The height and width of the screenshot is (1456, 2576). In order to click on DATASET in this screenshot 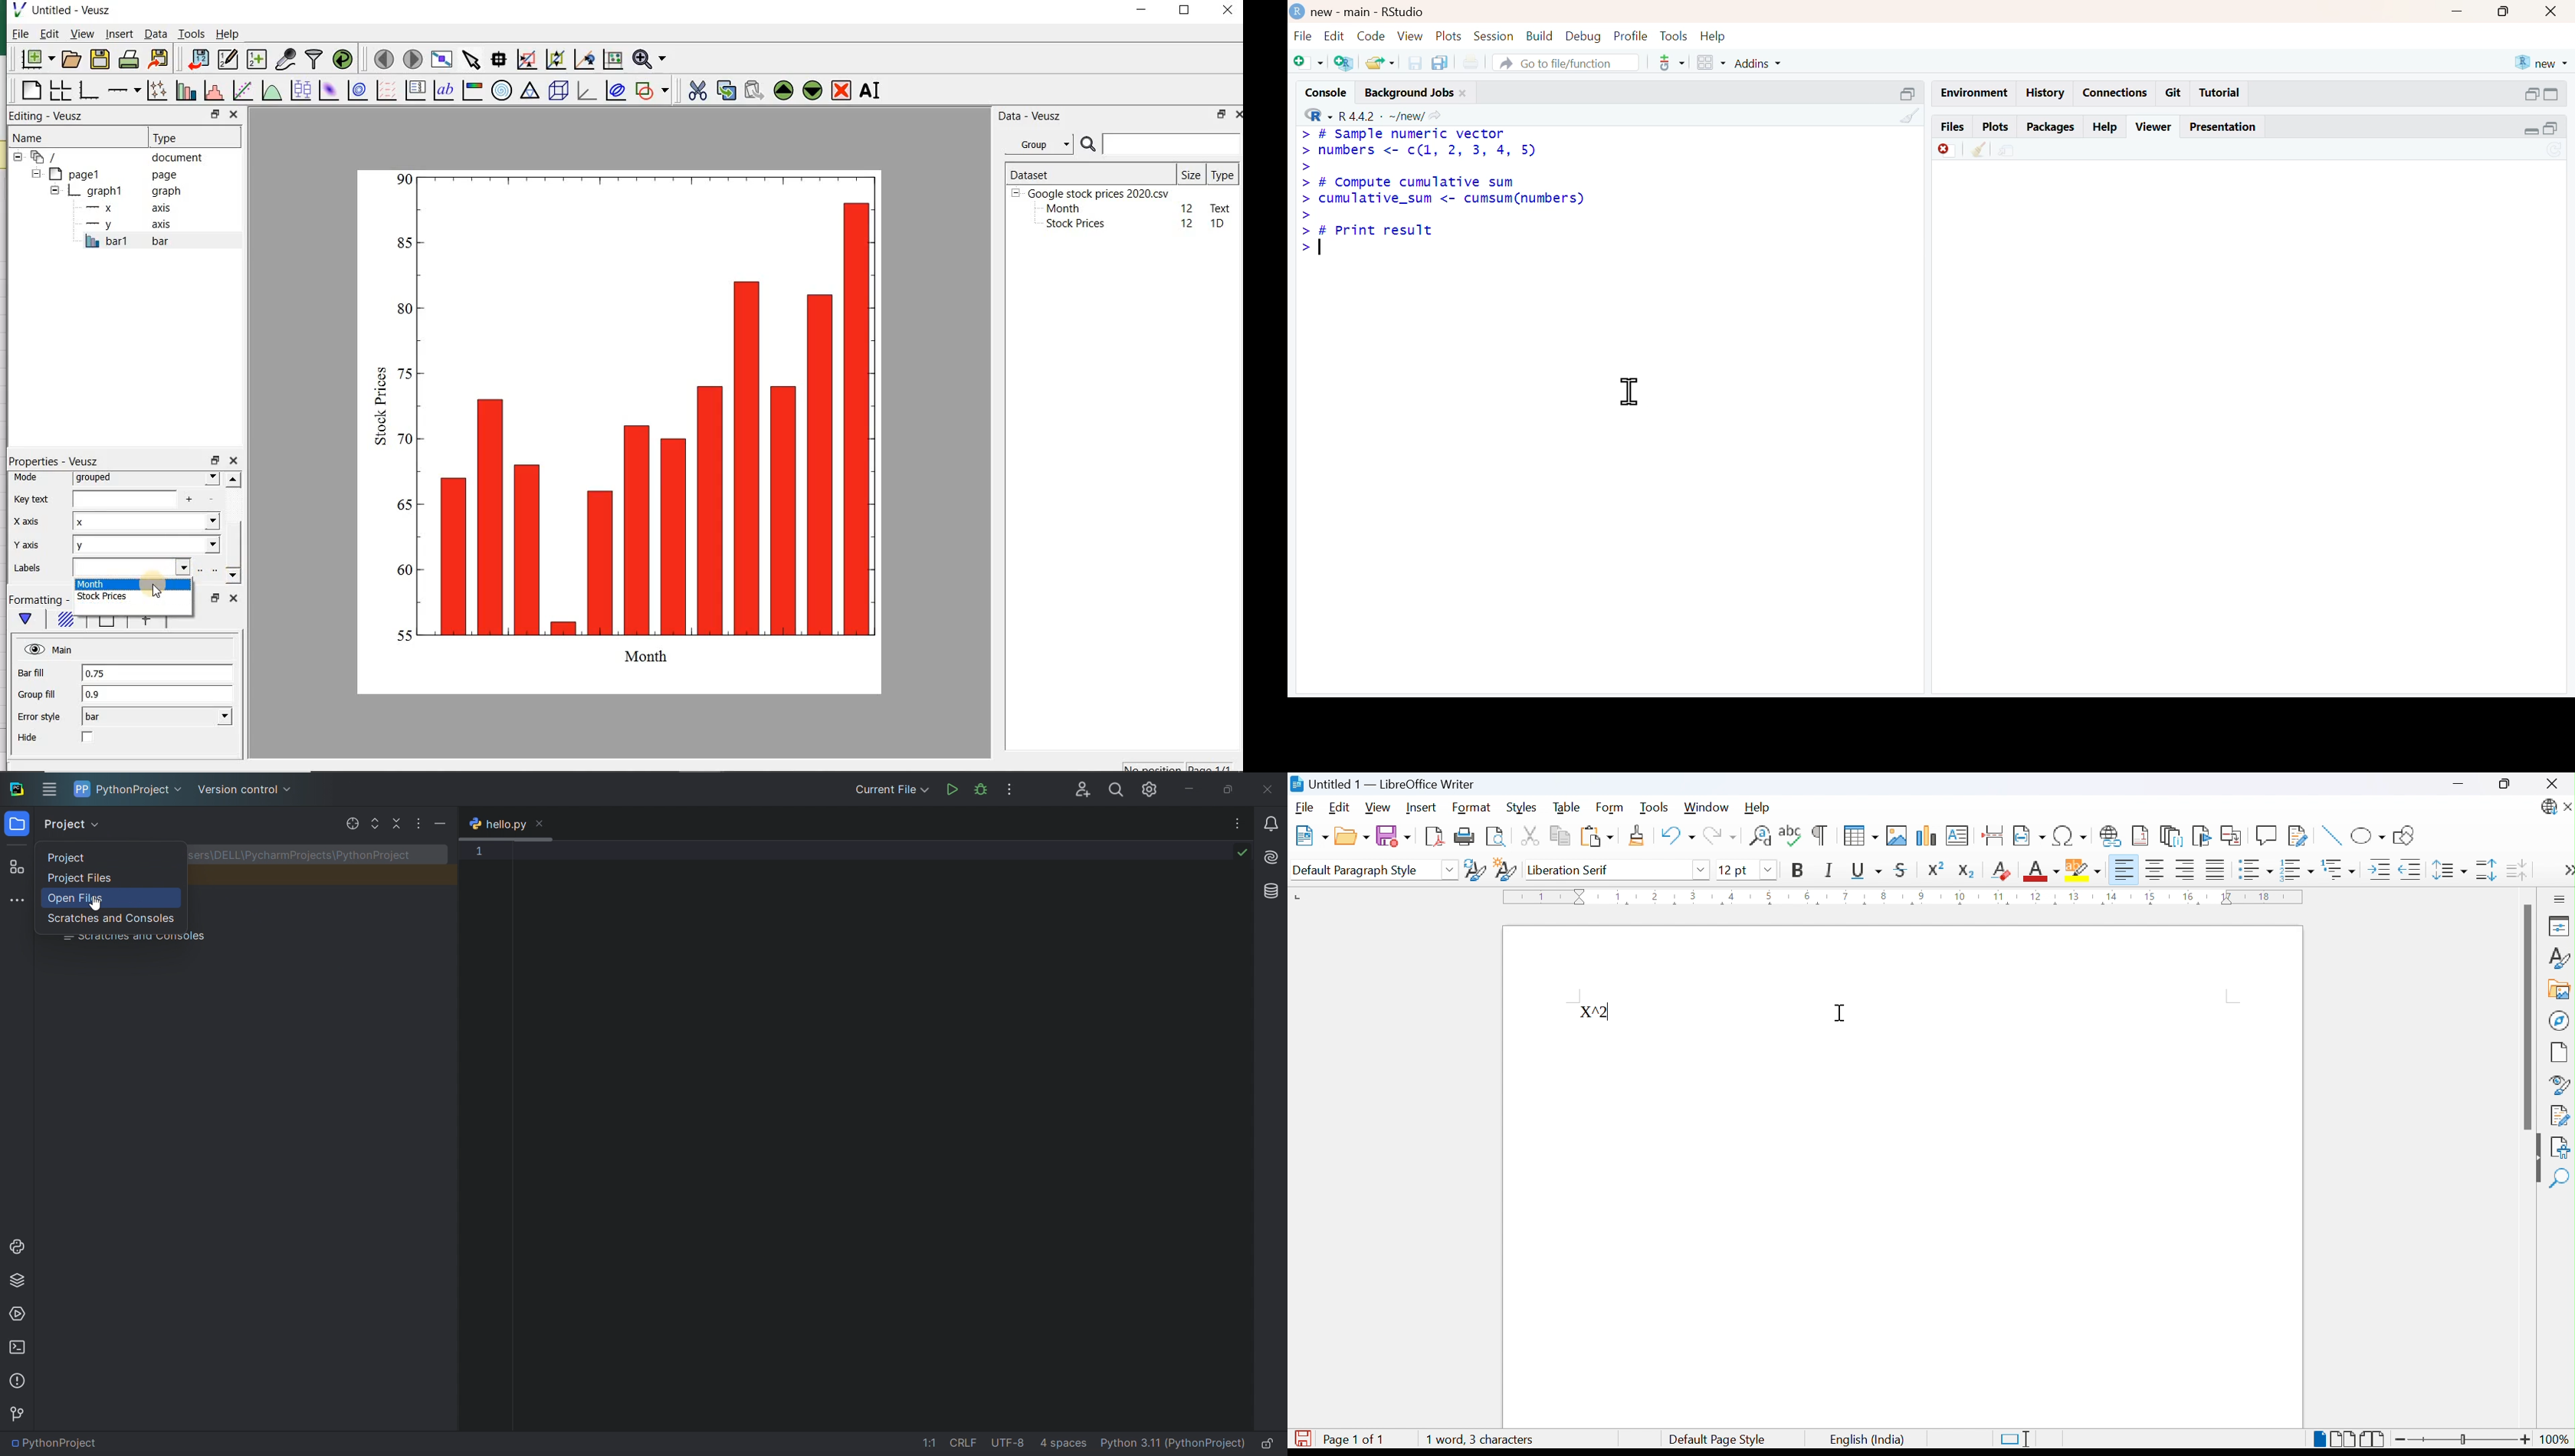, I will do `click(1089, 172)`.